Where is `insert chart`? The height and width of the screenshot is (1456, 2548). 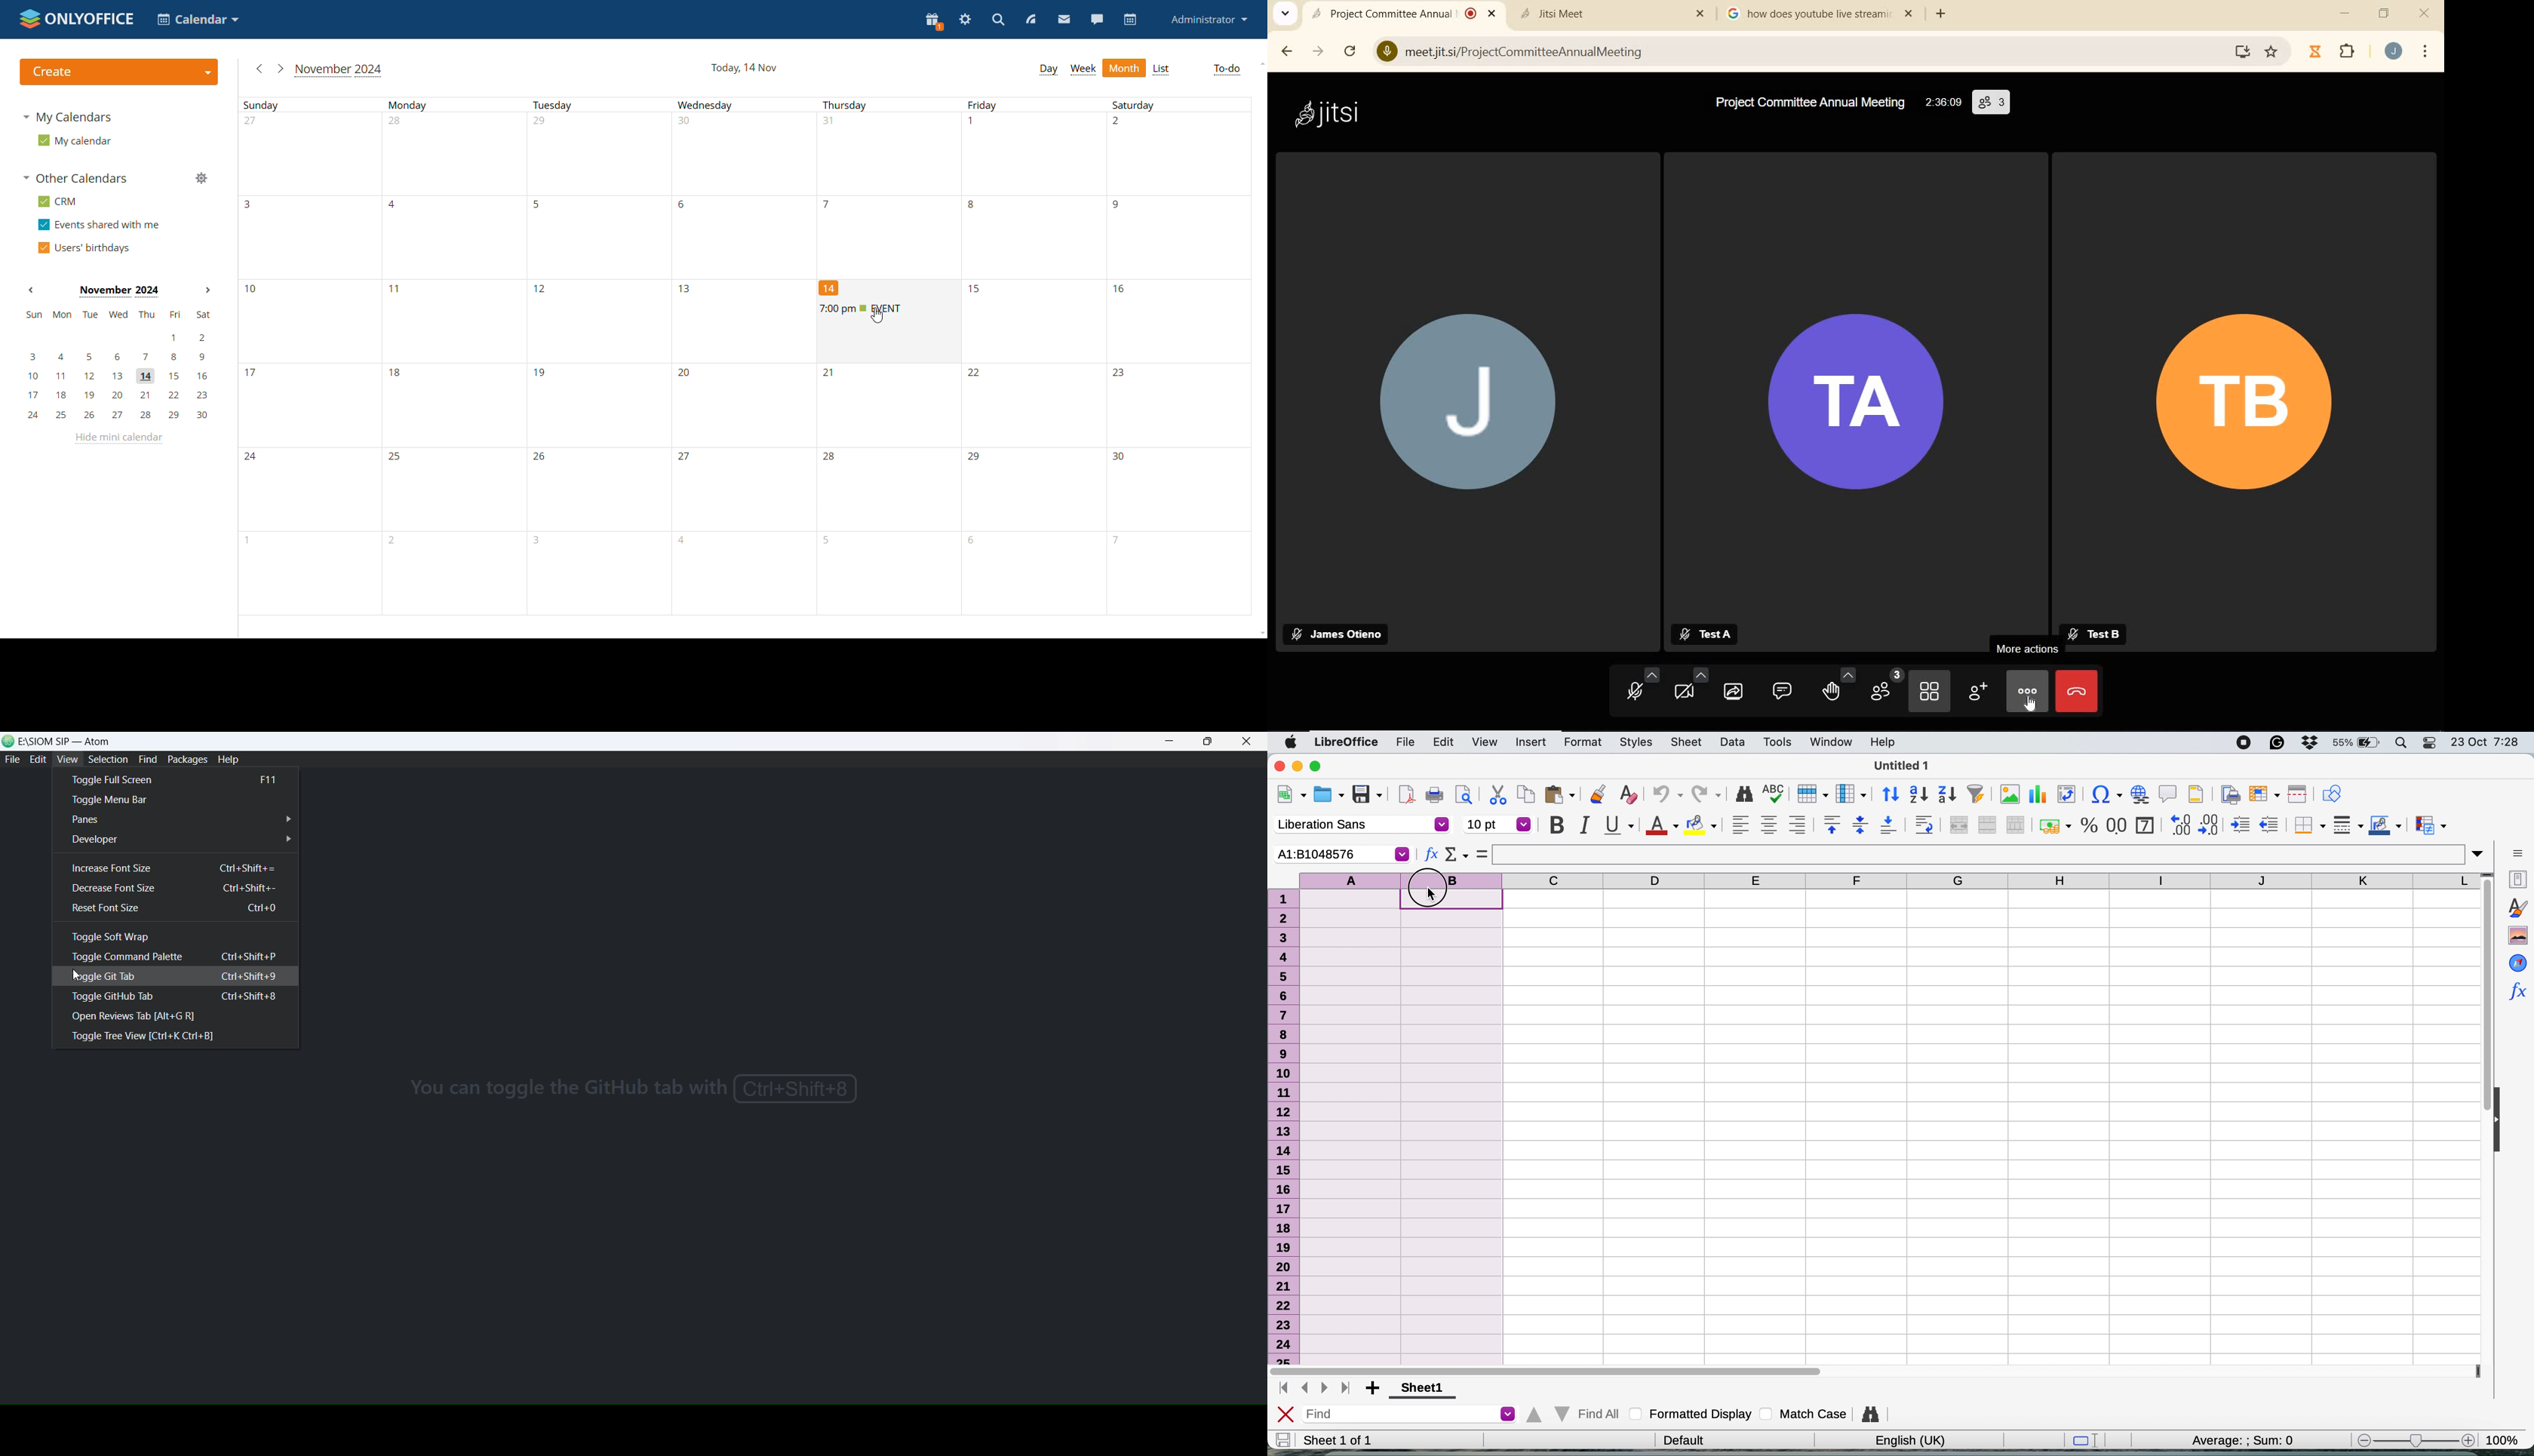
insert chart is located at coordinates (2009, 794).